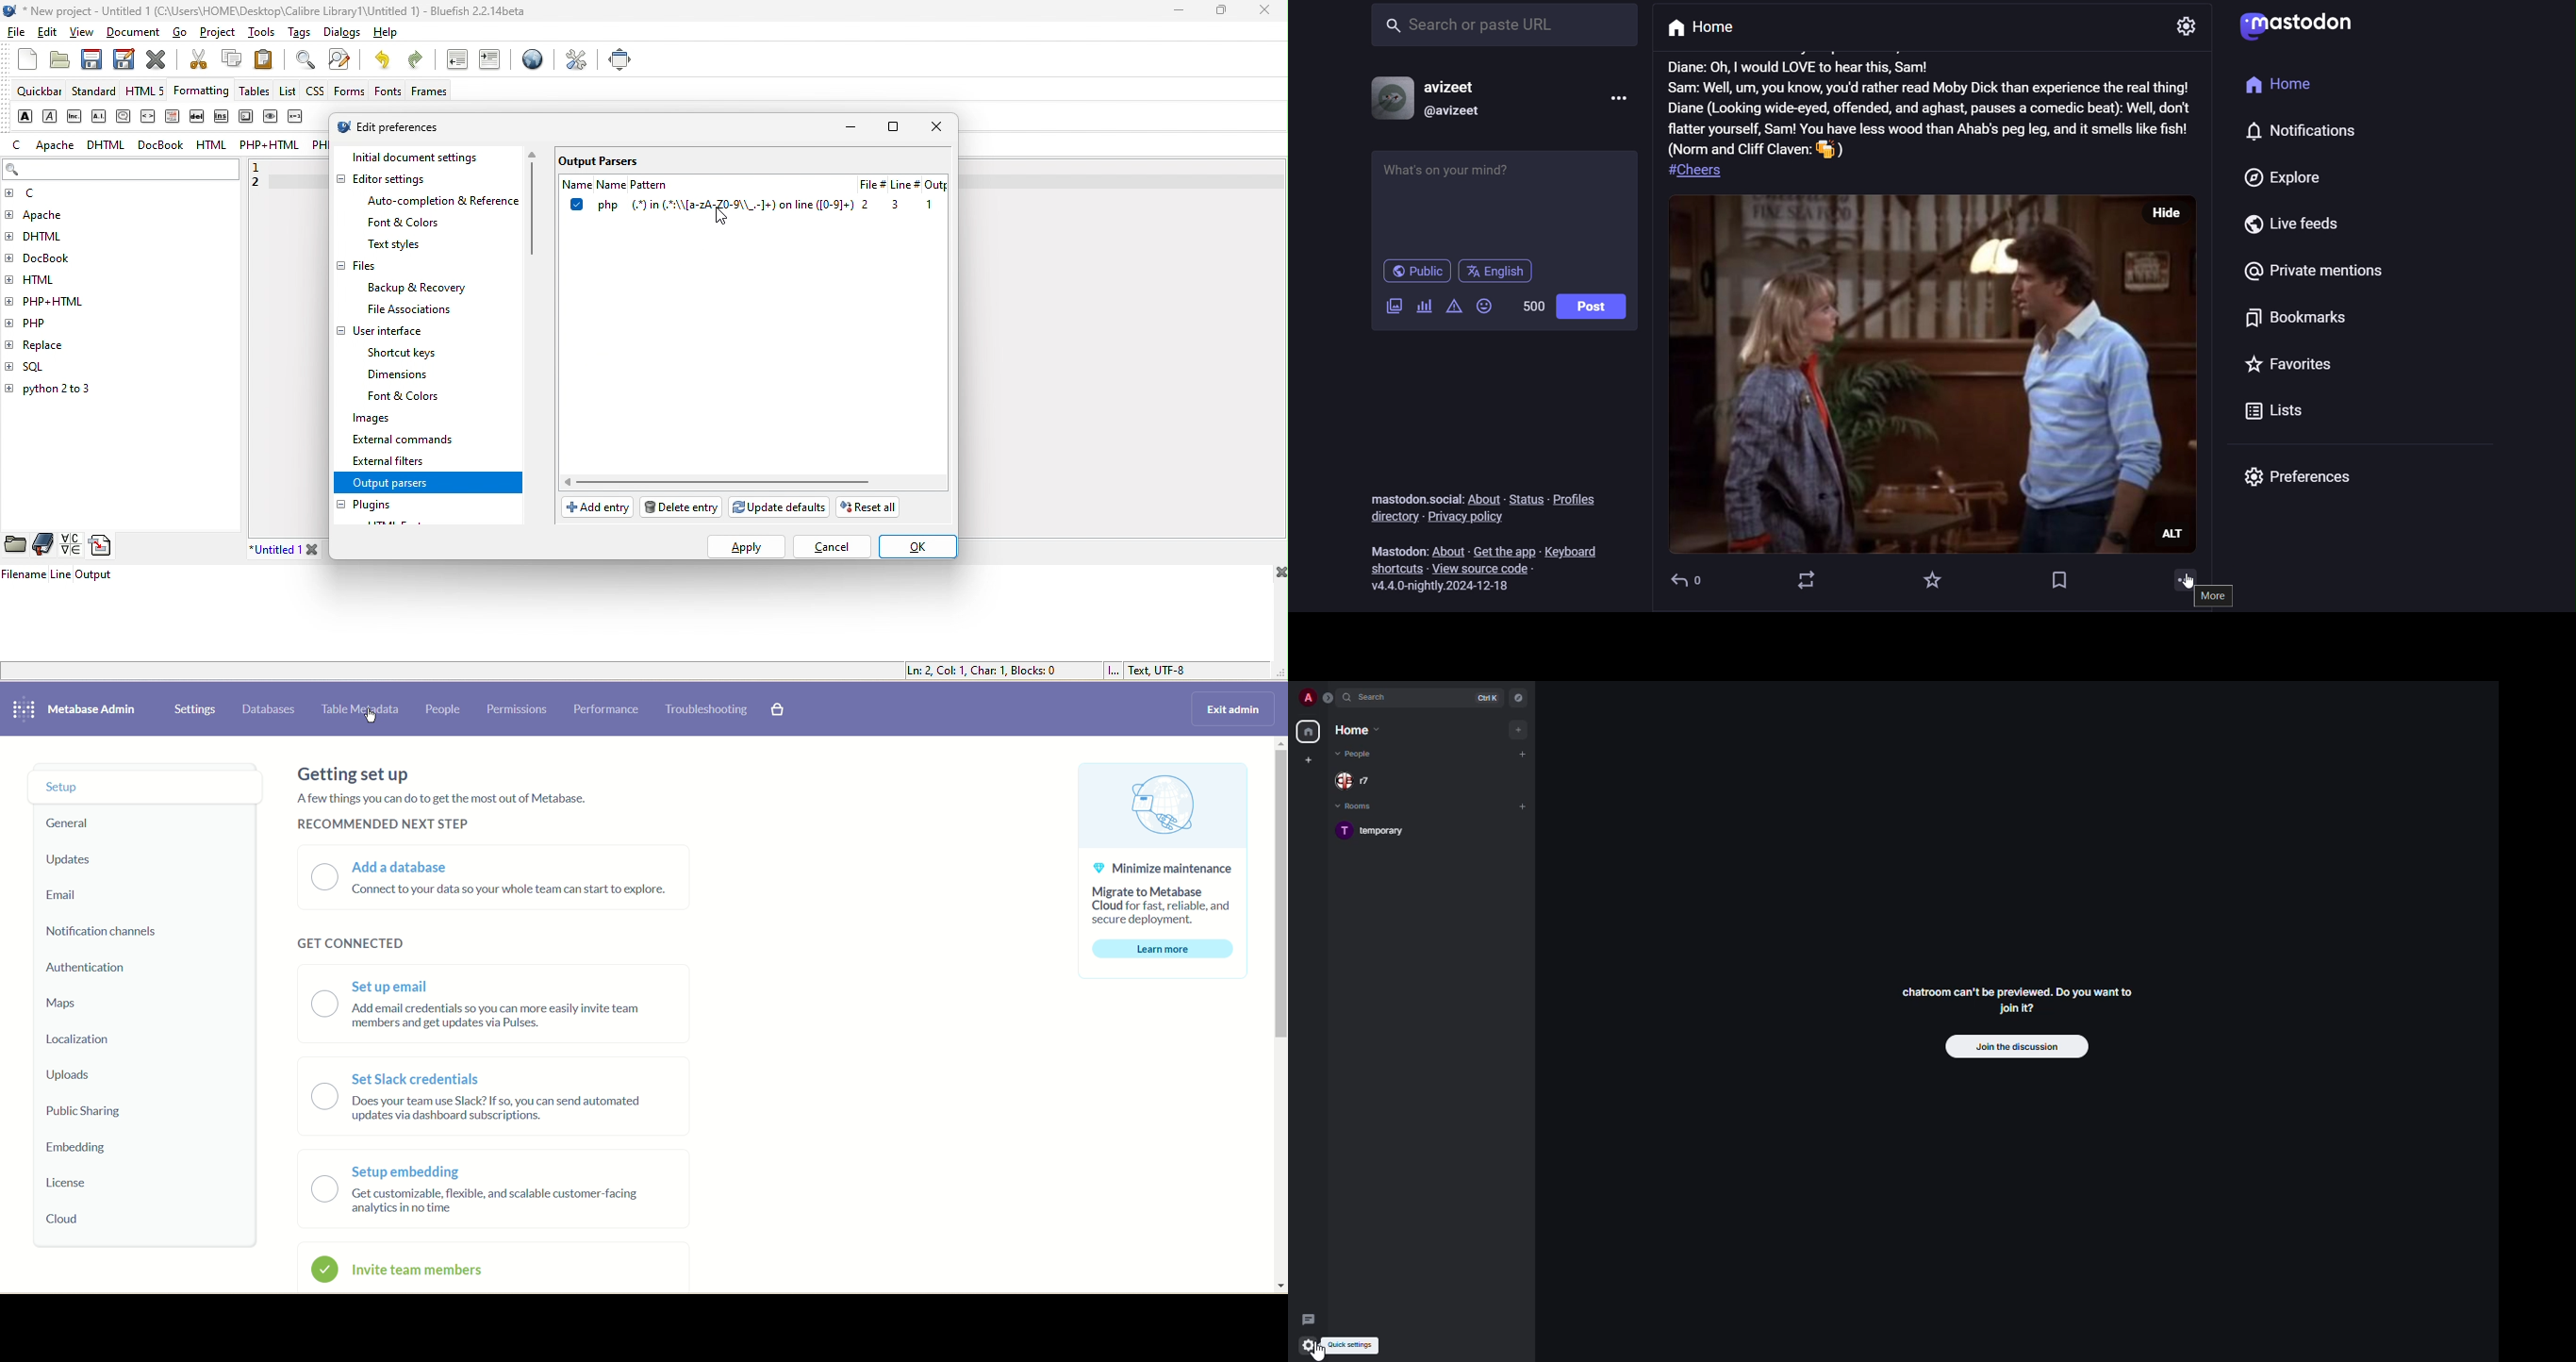 Image resolution: width=2576 pixels, height=1372 pixels. Describe the element at coordinates (322, 147) in the screenshot. I see `php` at that location.